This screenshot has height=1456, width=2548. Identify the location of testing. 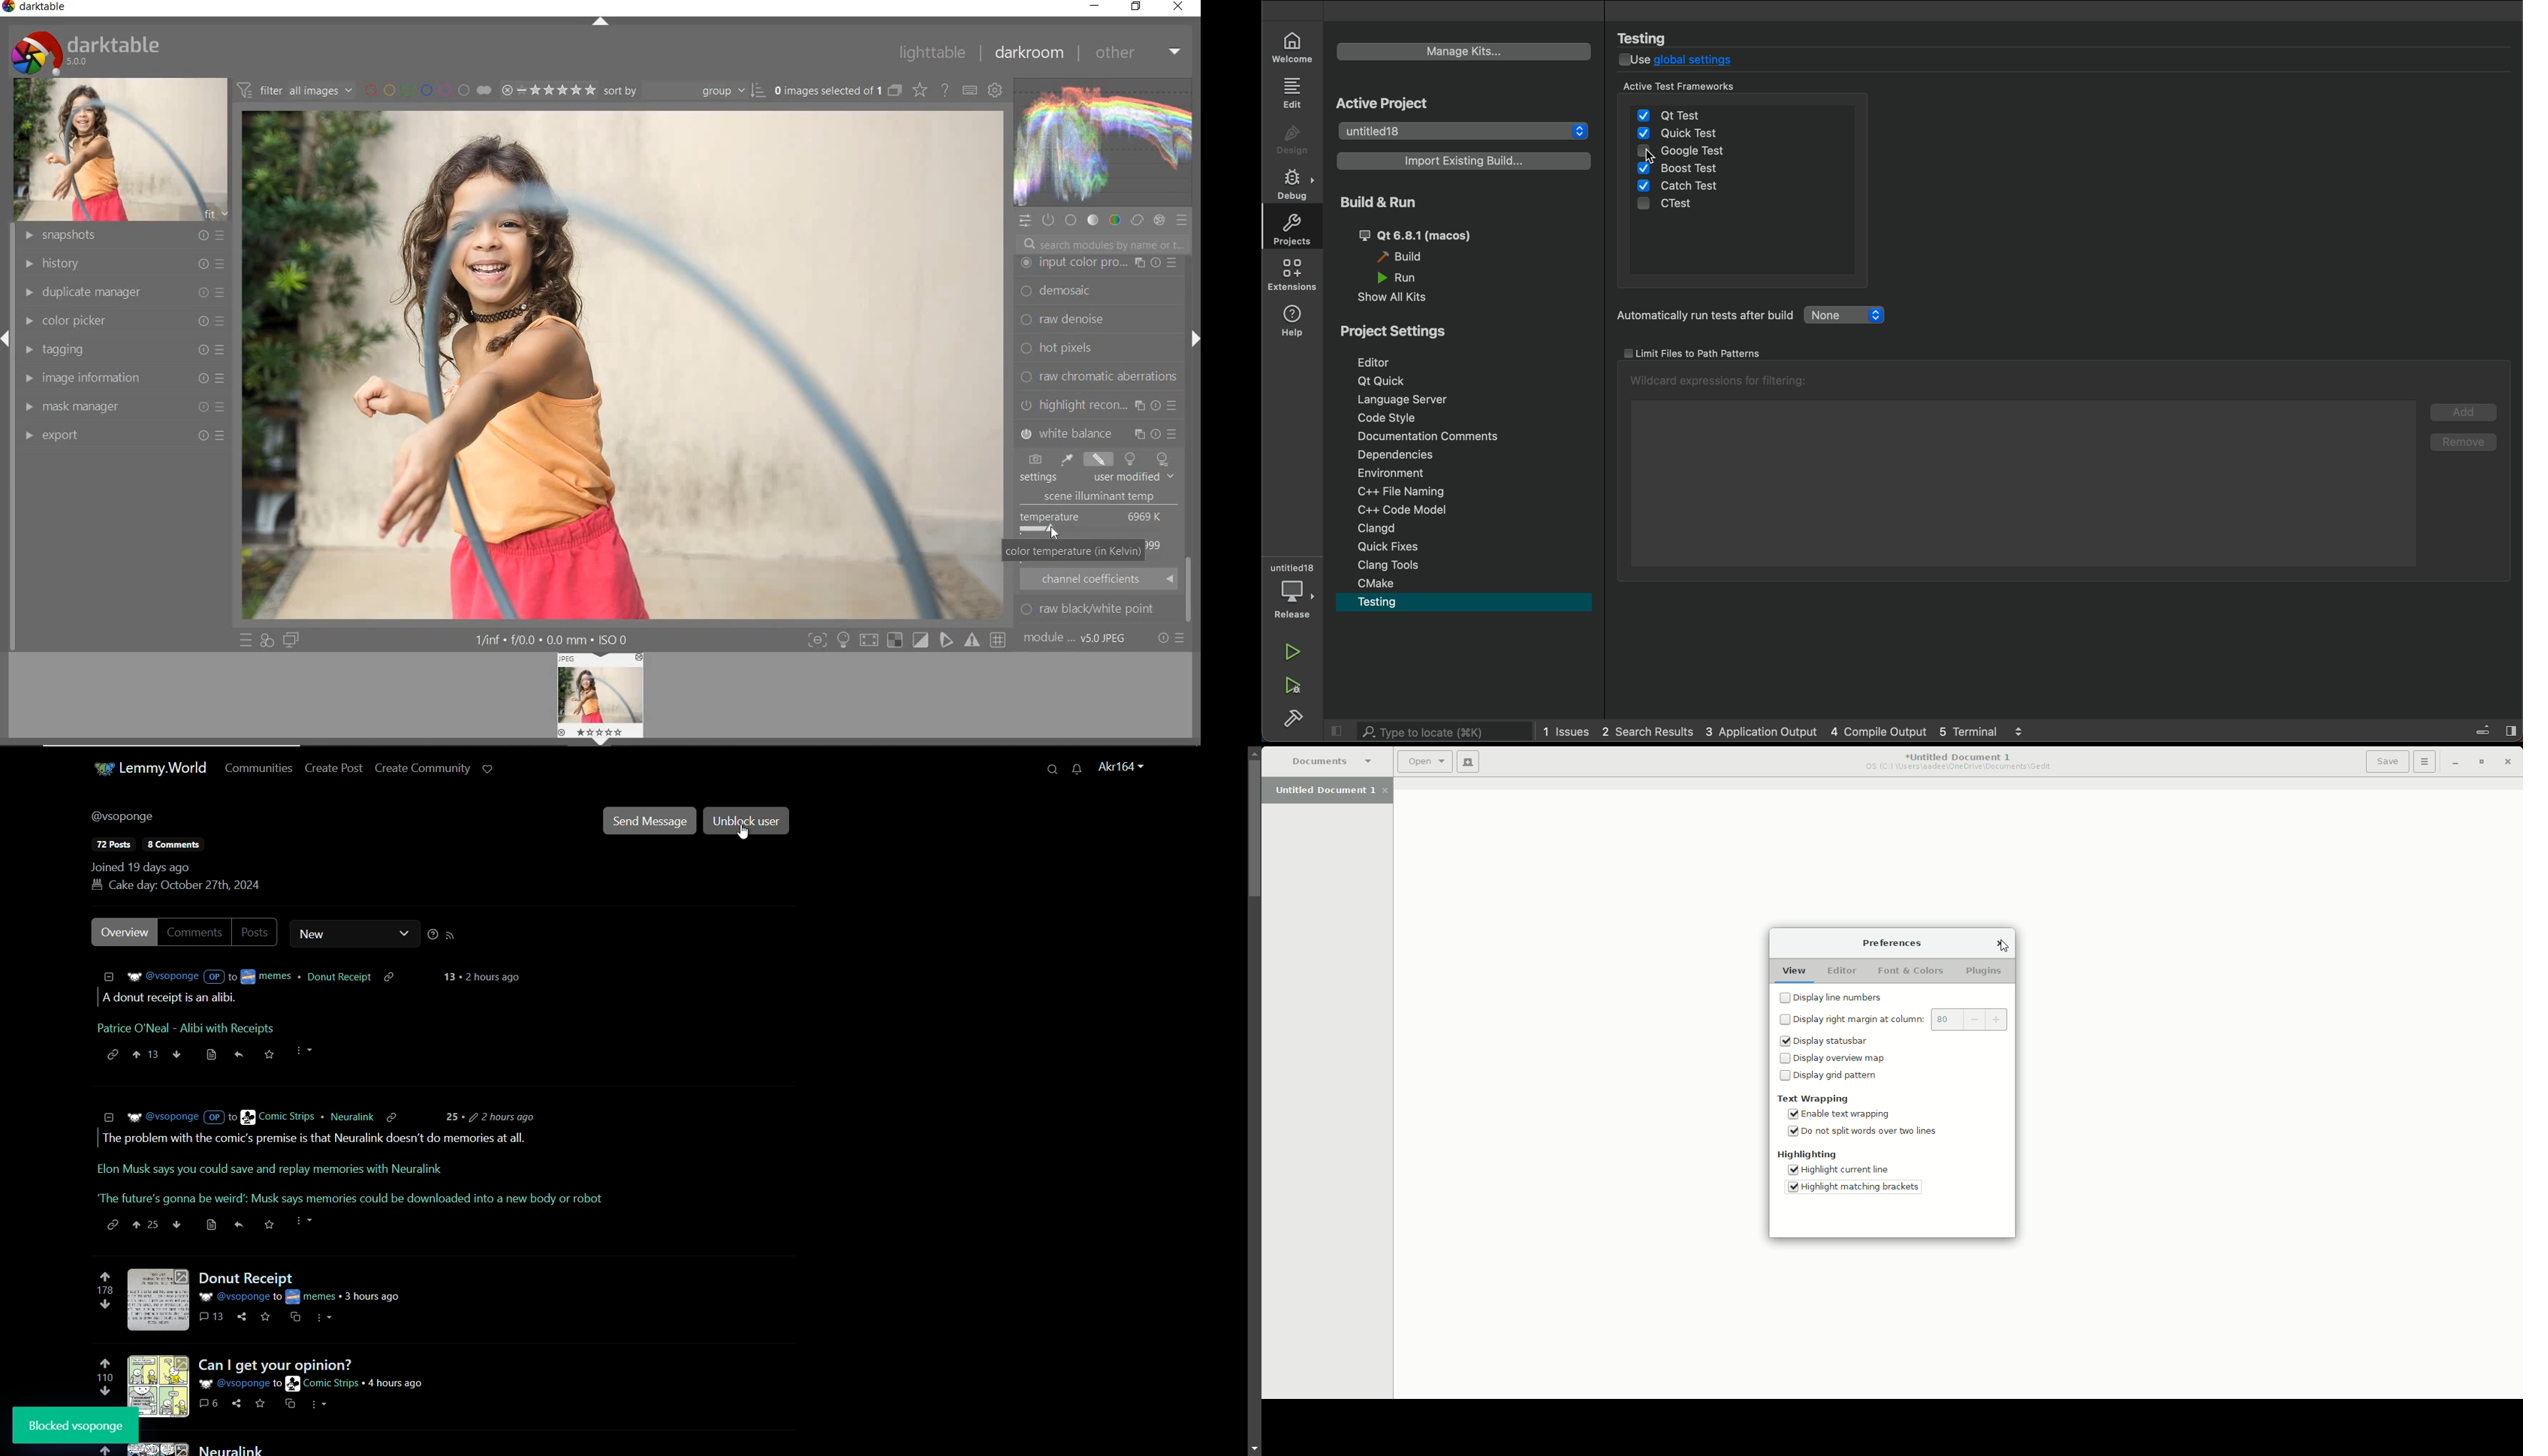
(1464, 605).